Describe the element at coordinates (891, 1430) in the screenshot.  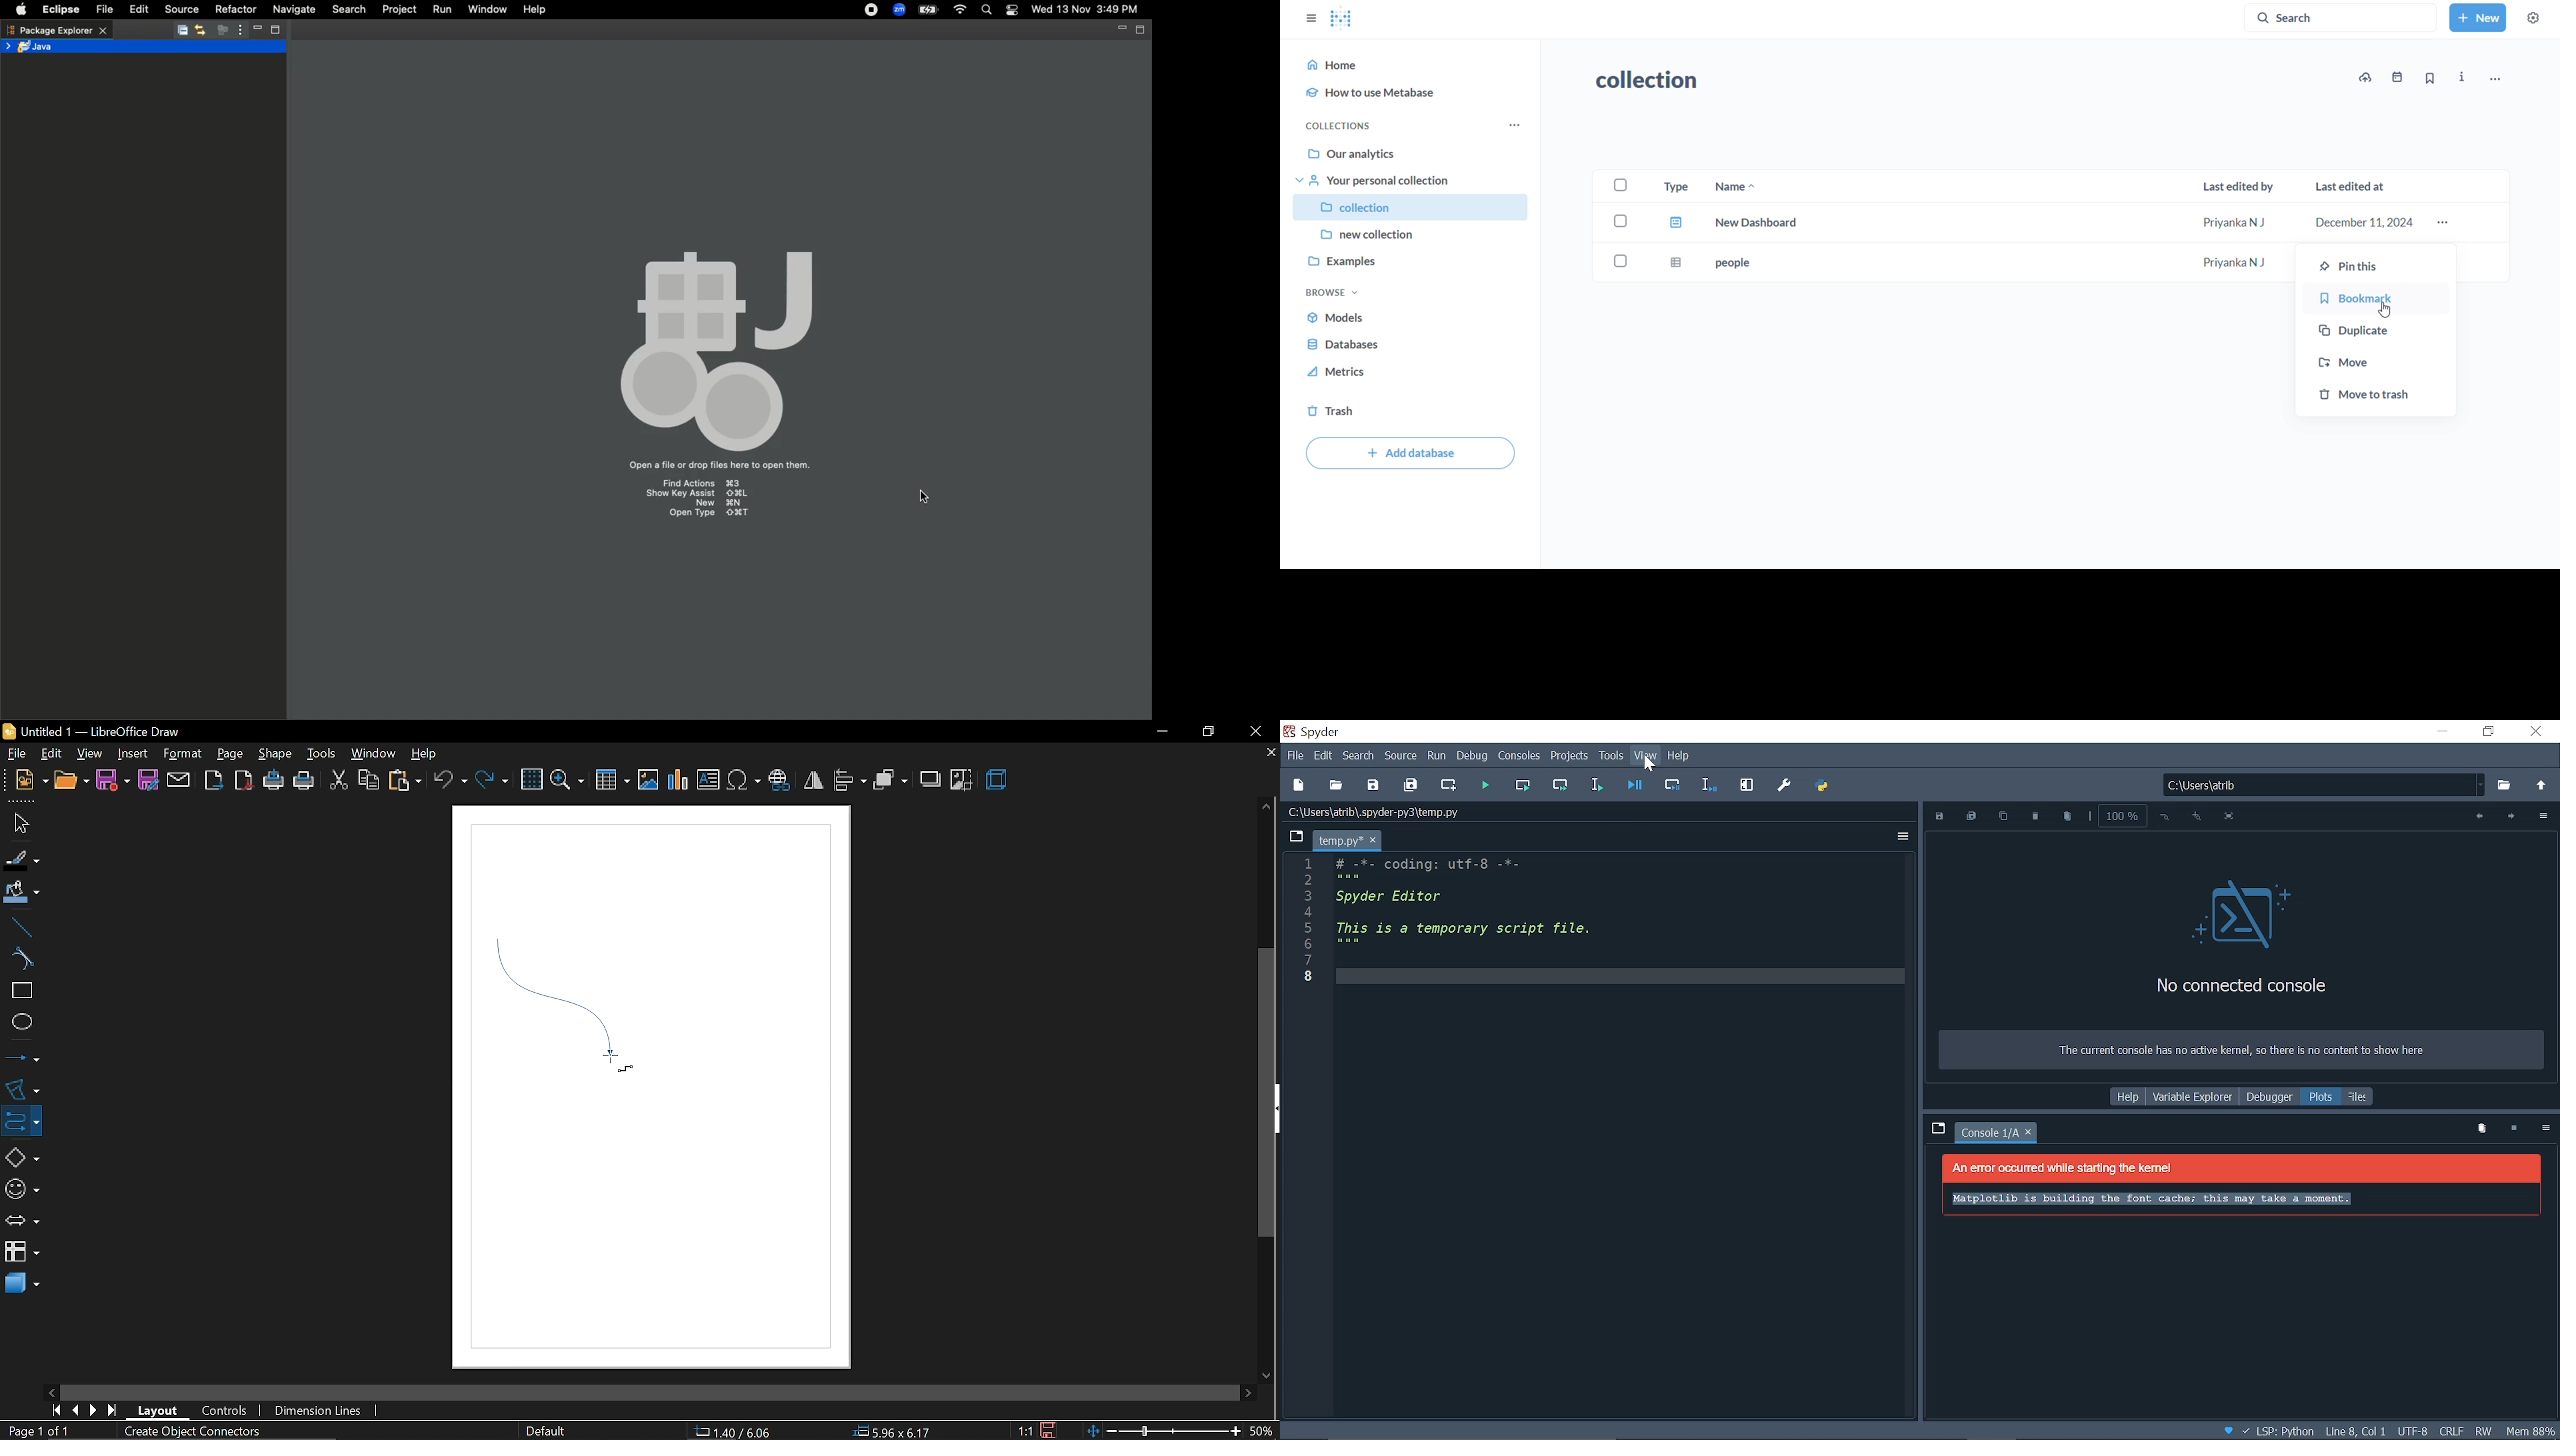
I see `5.96x6.17` at that location.